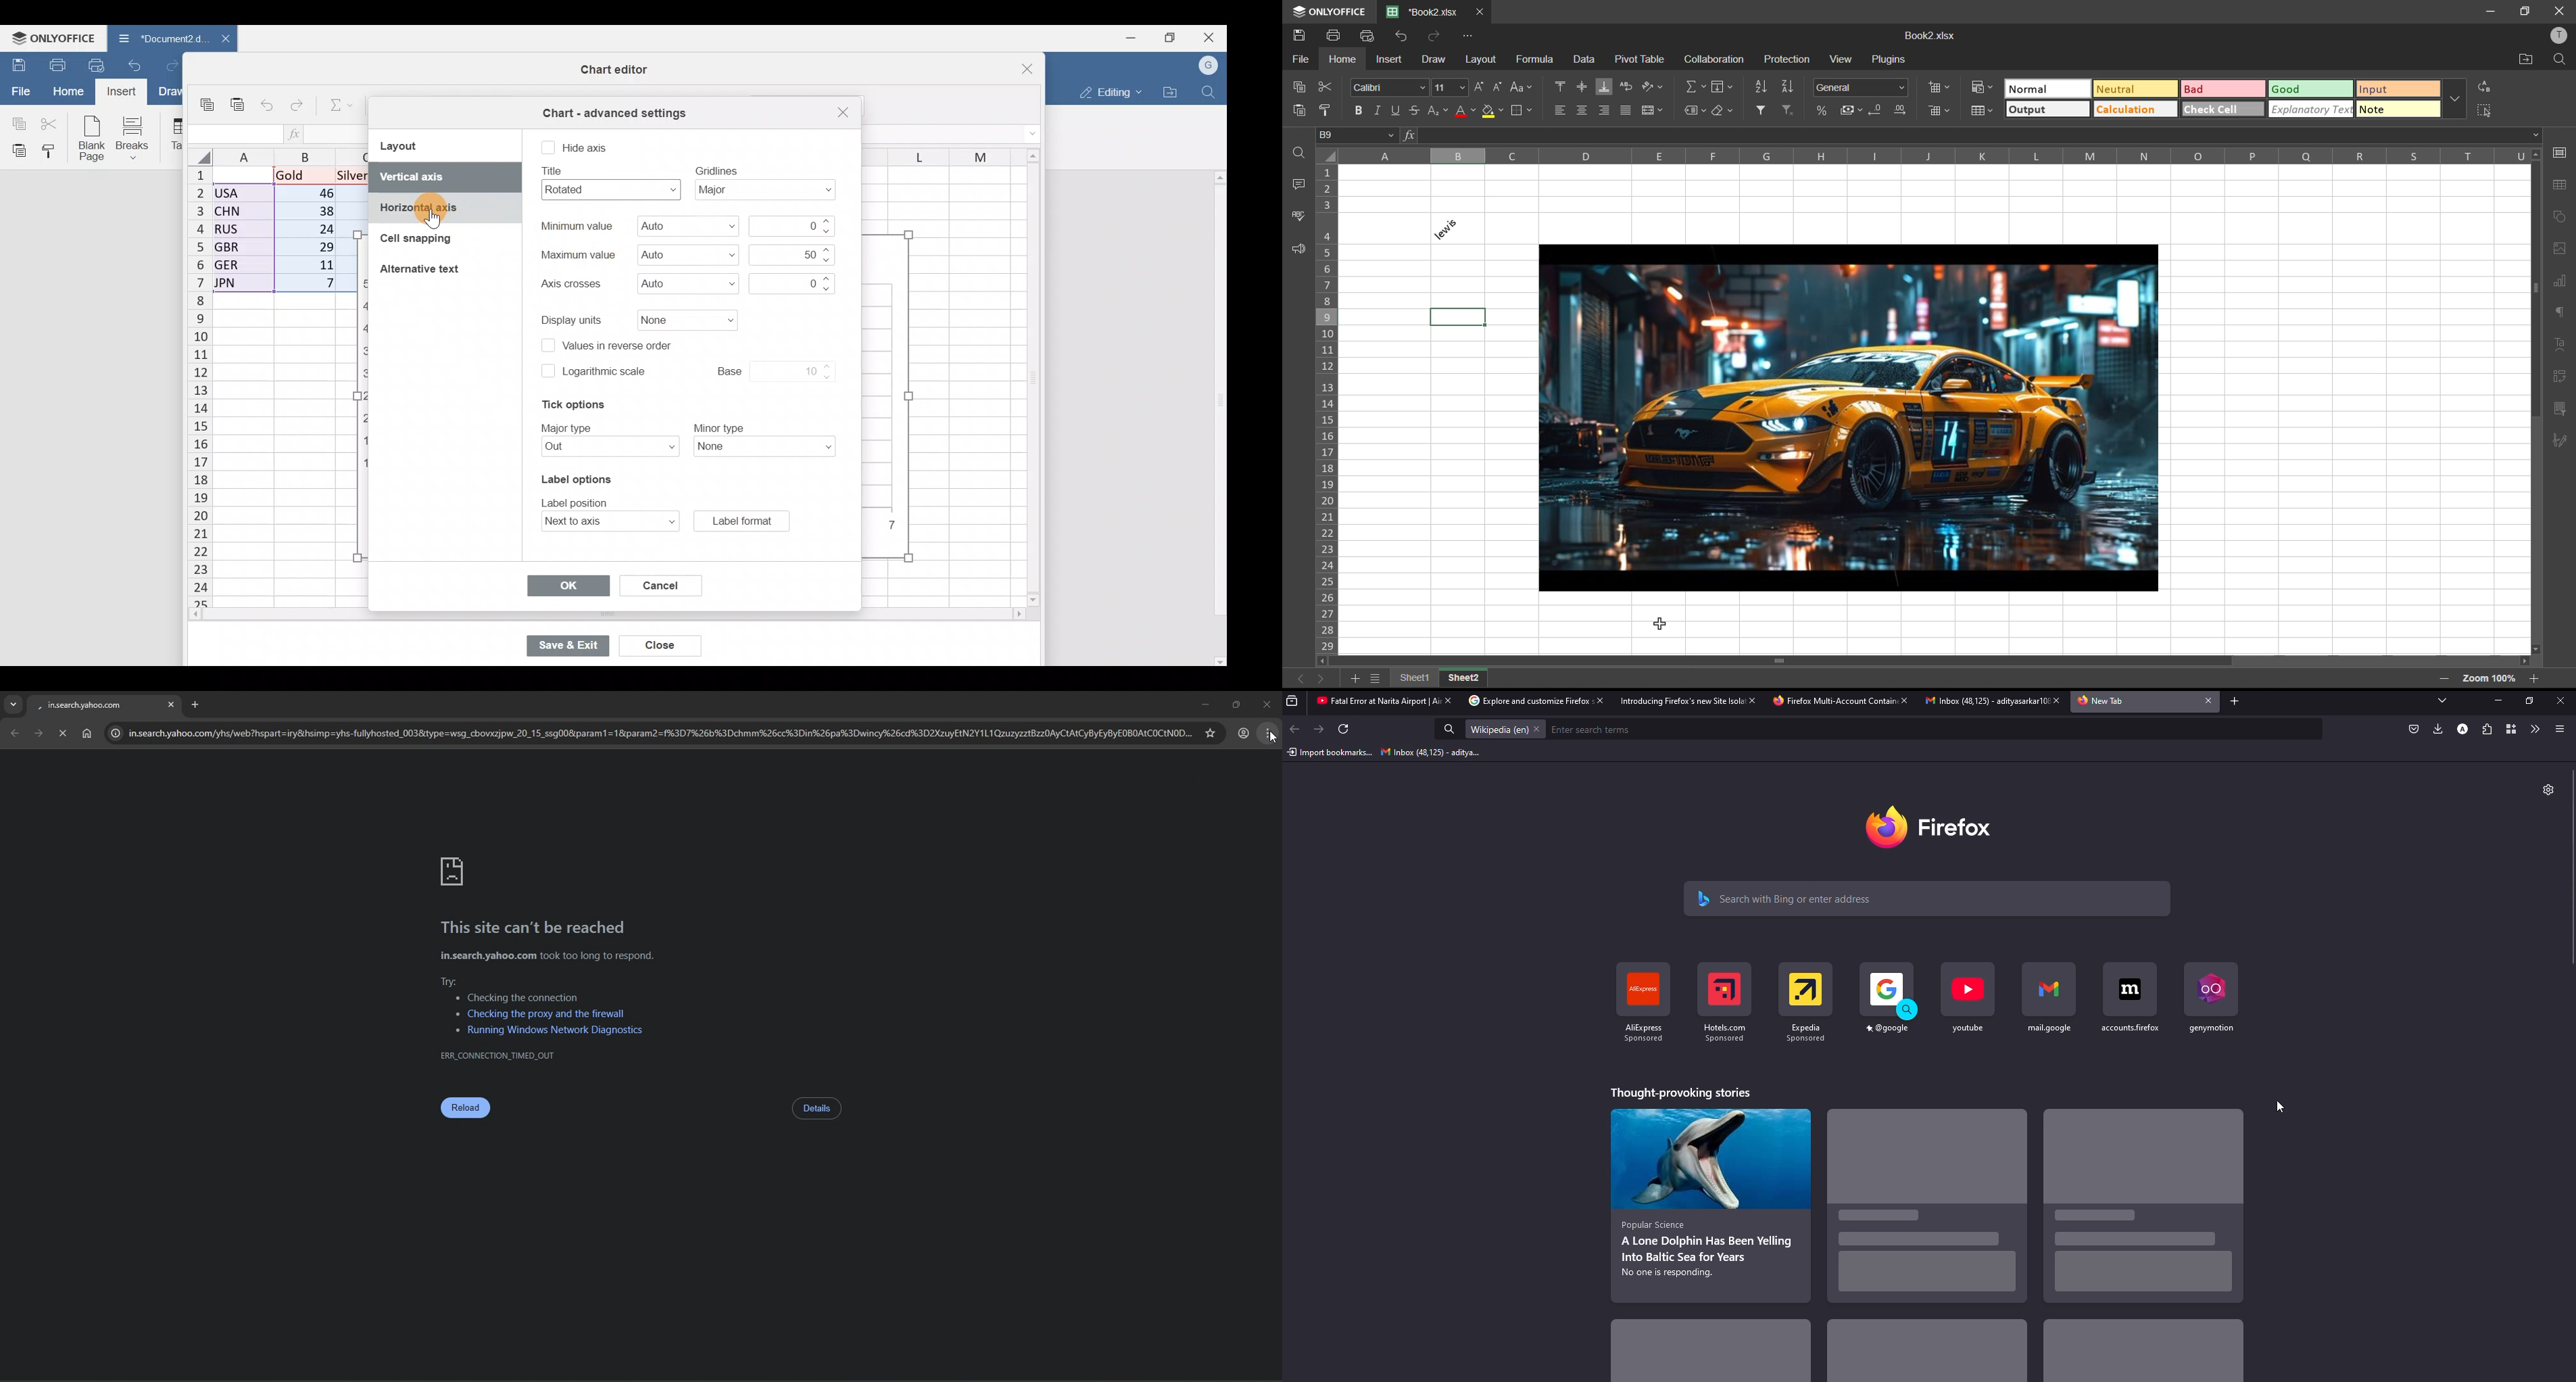 The height and width of the screenshot is (1400, 2576). I want to click on Customize and control google chromium, so click(1270, 734).